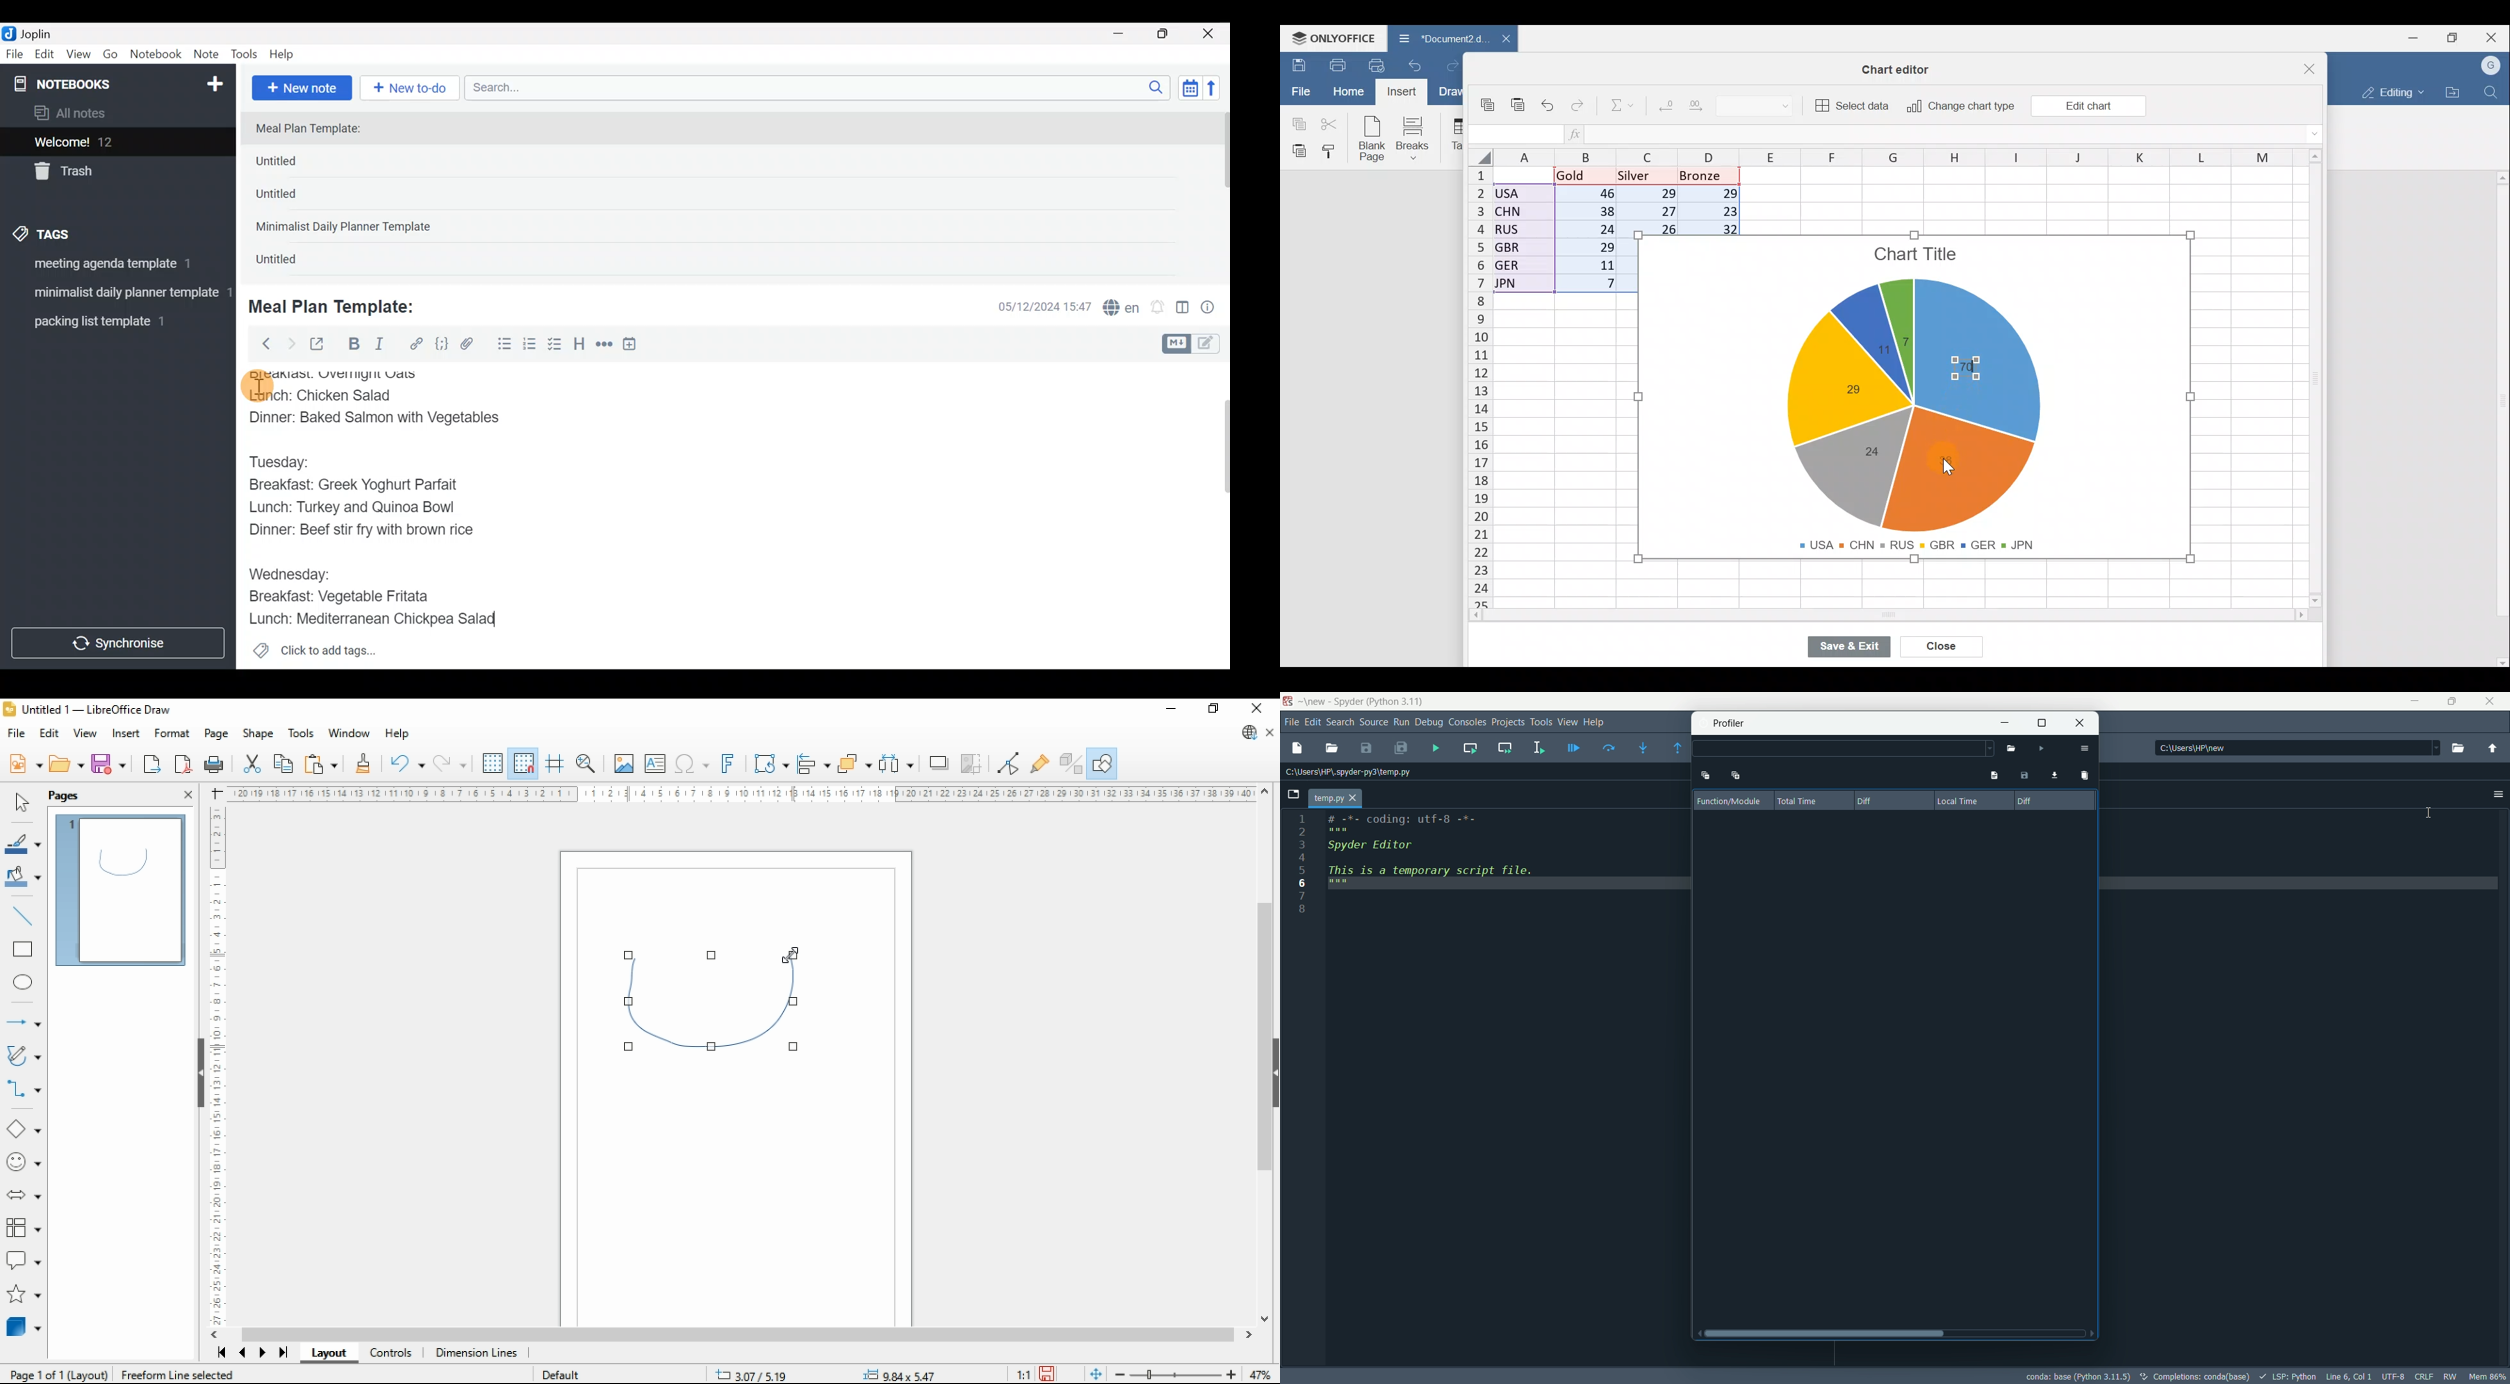 This screenshot has height=1400, width=2520. What do you see at coordinates (285, 461) in the screenshot?
I see `Tuesday:` at bounding box center [285, 461].